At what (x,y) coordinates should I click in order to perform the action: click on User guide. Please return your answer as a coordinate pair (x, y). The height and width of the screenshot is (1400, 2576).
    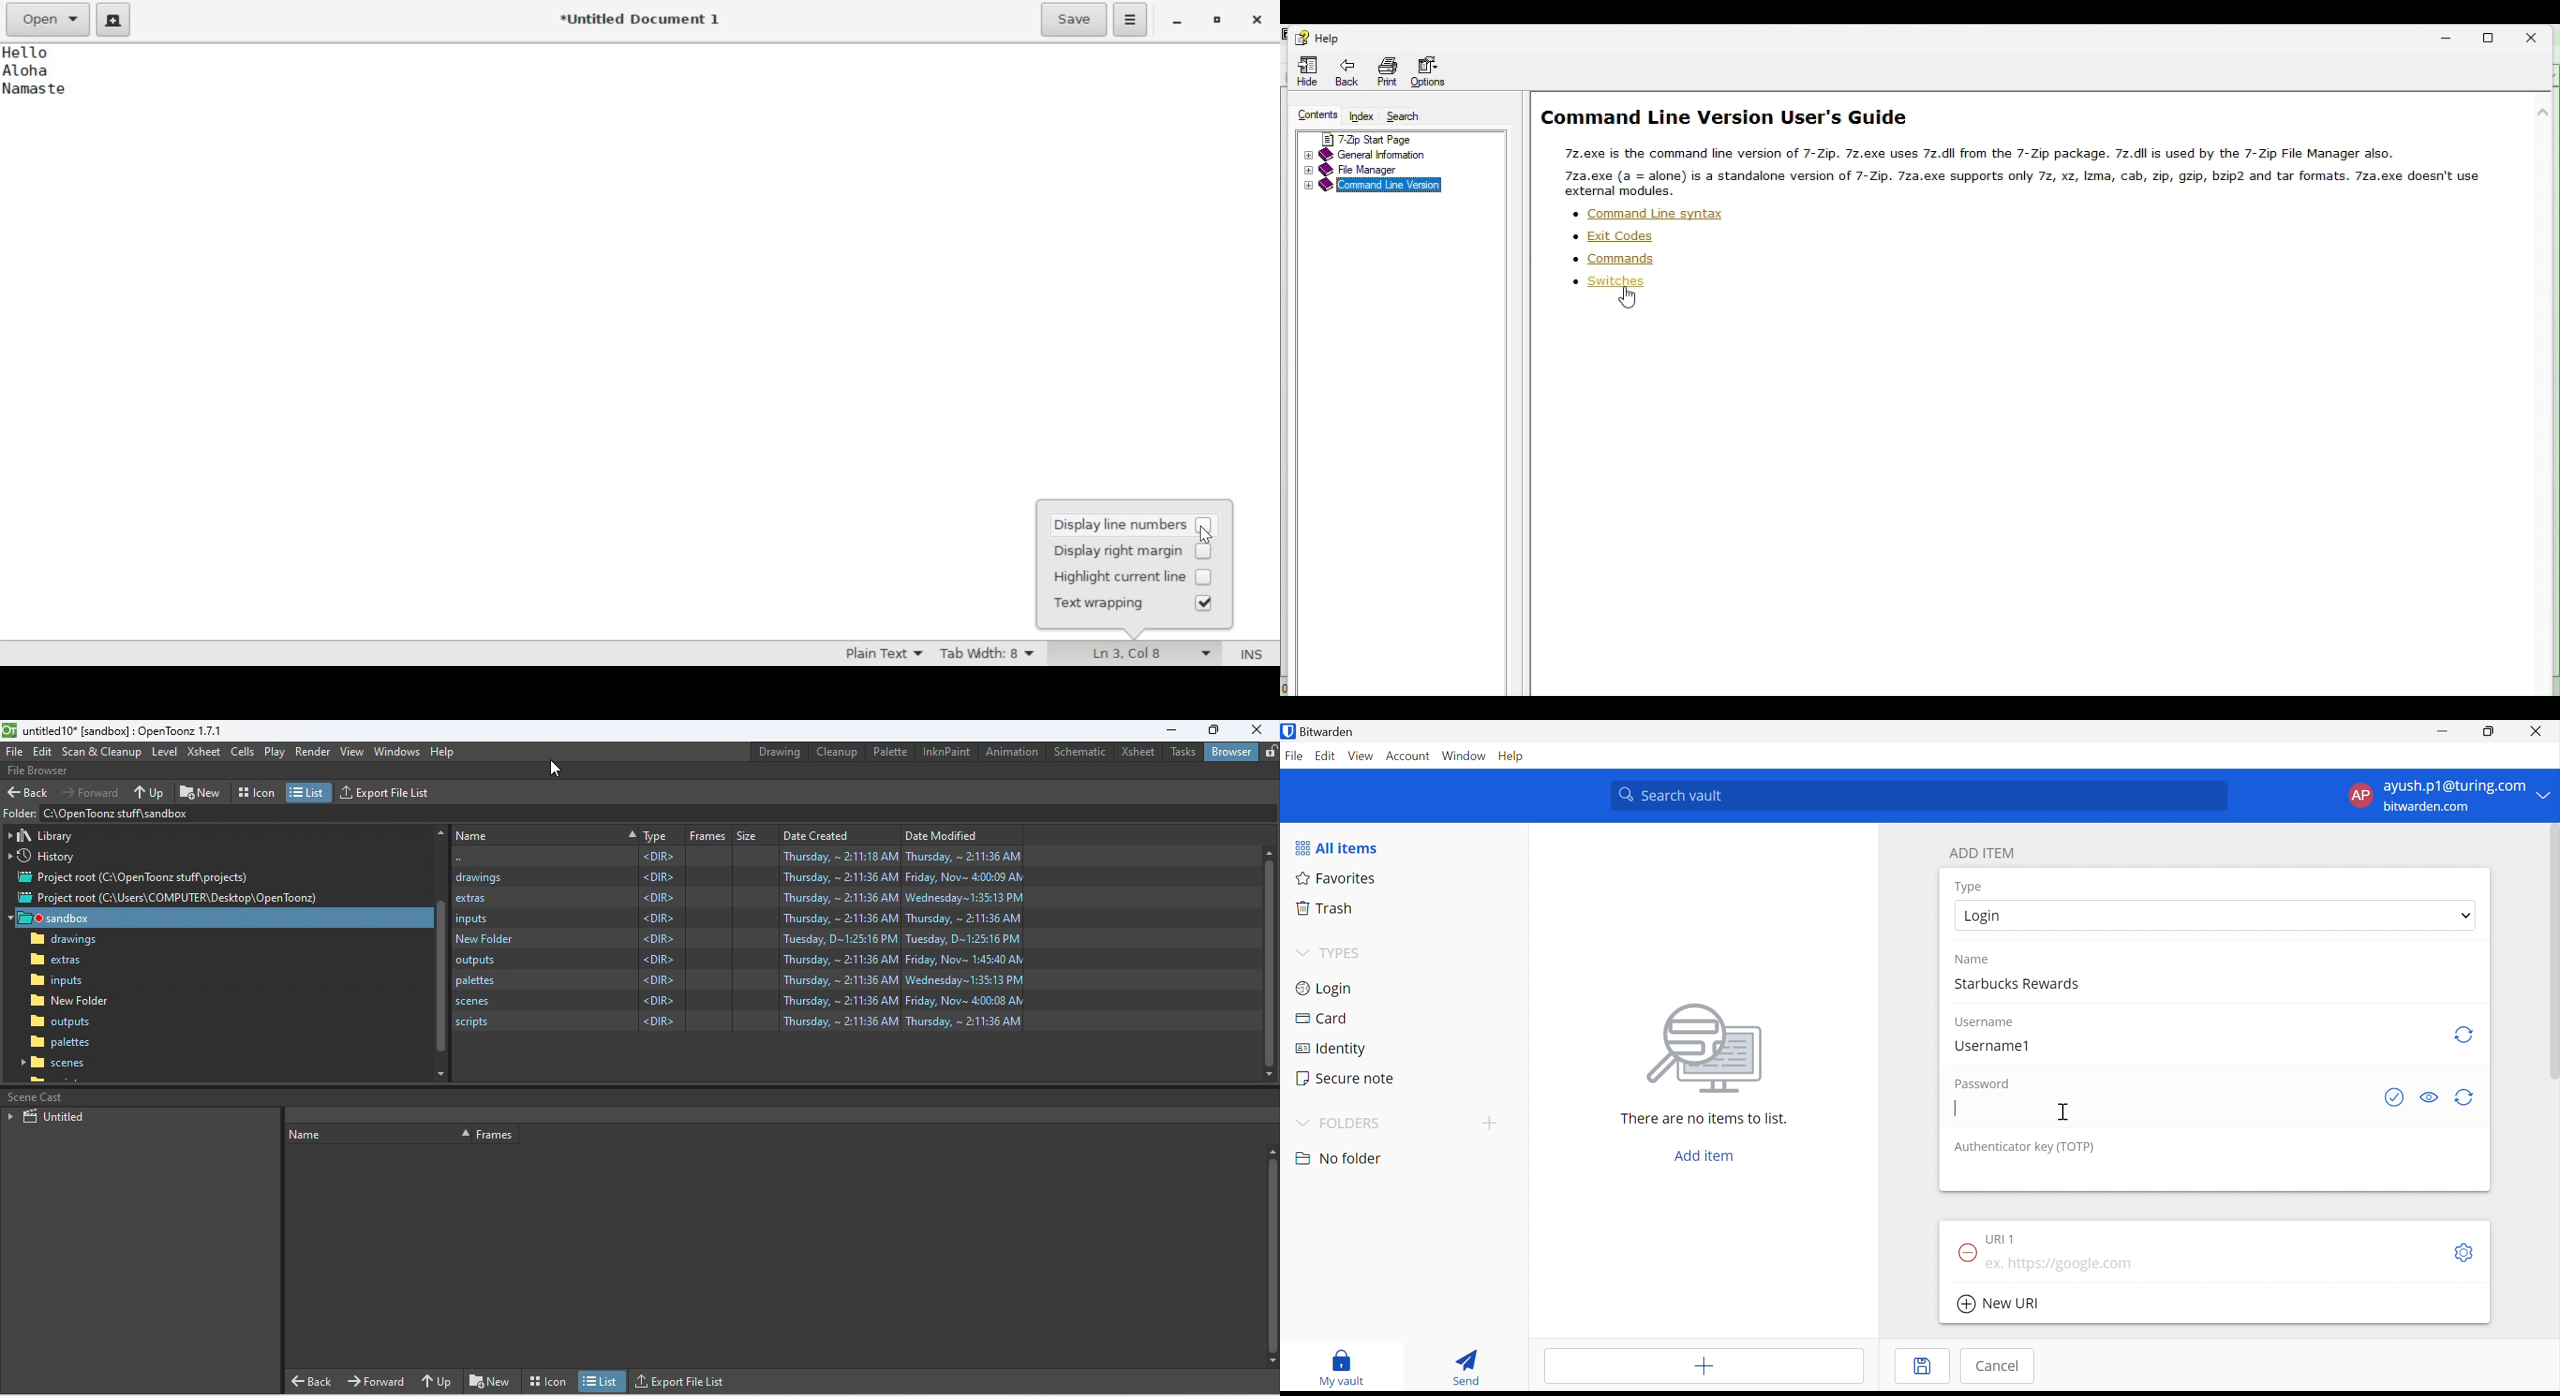
    Looking at the image, I should click on (2011, 171).